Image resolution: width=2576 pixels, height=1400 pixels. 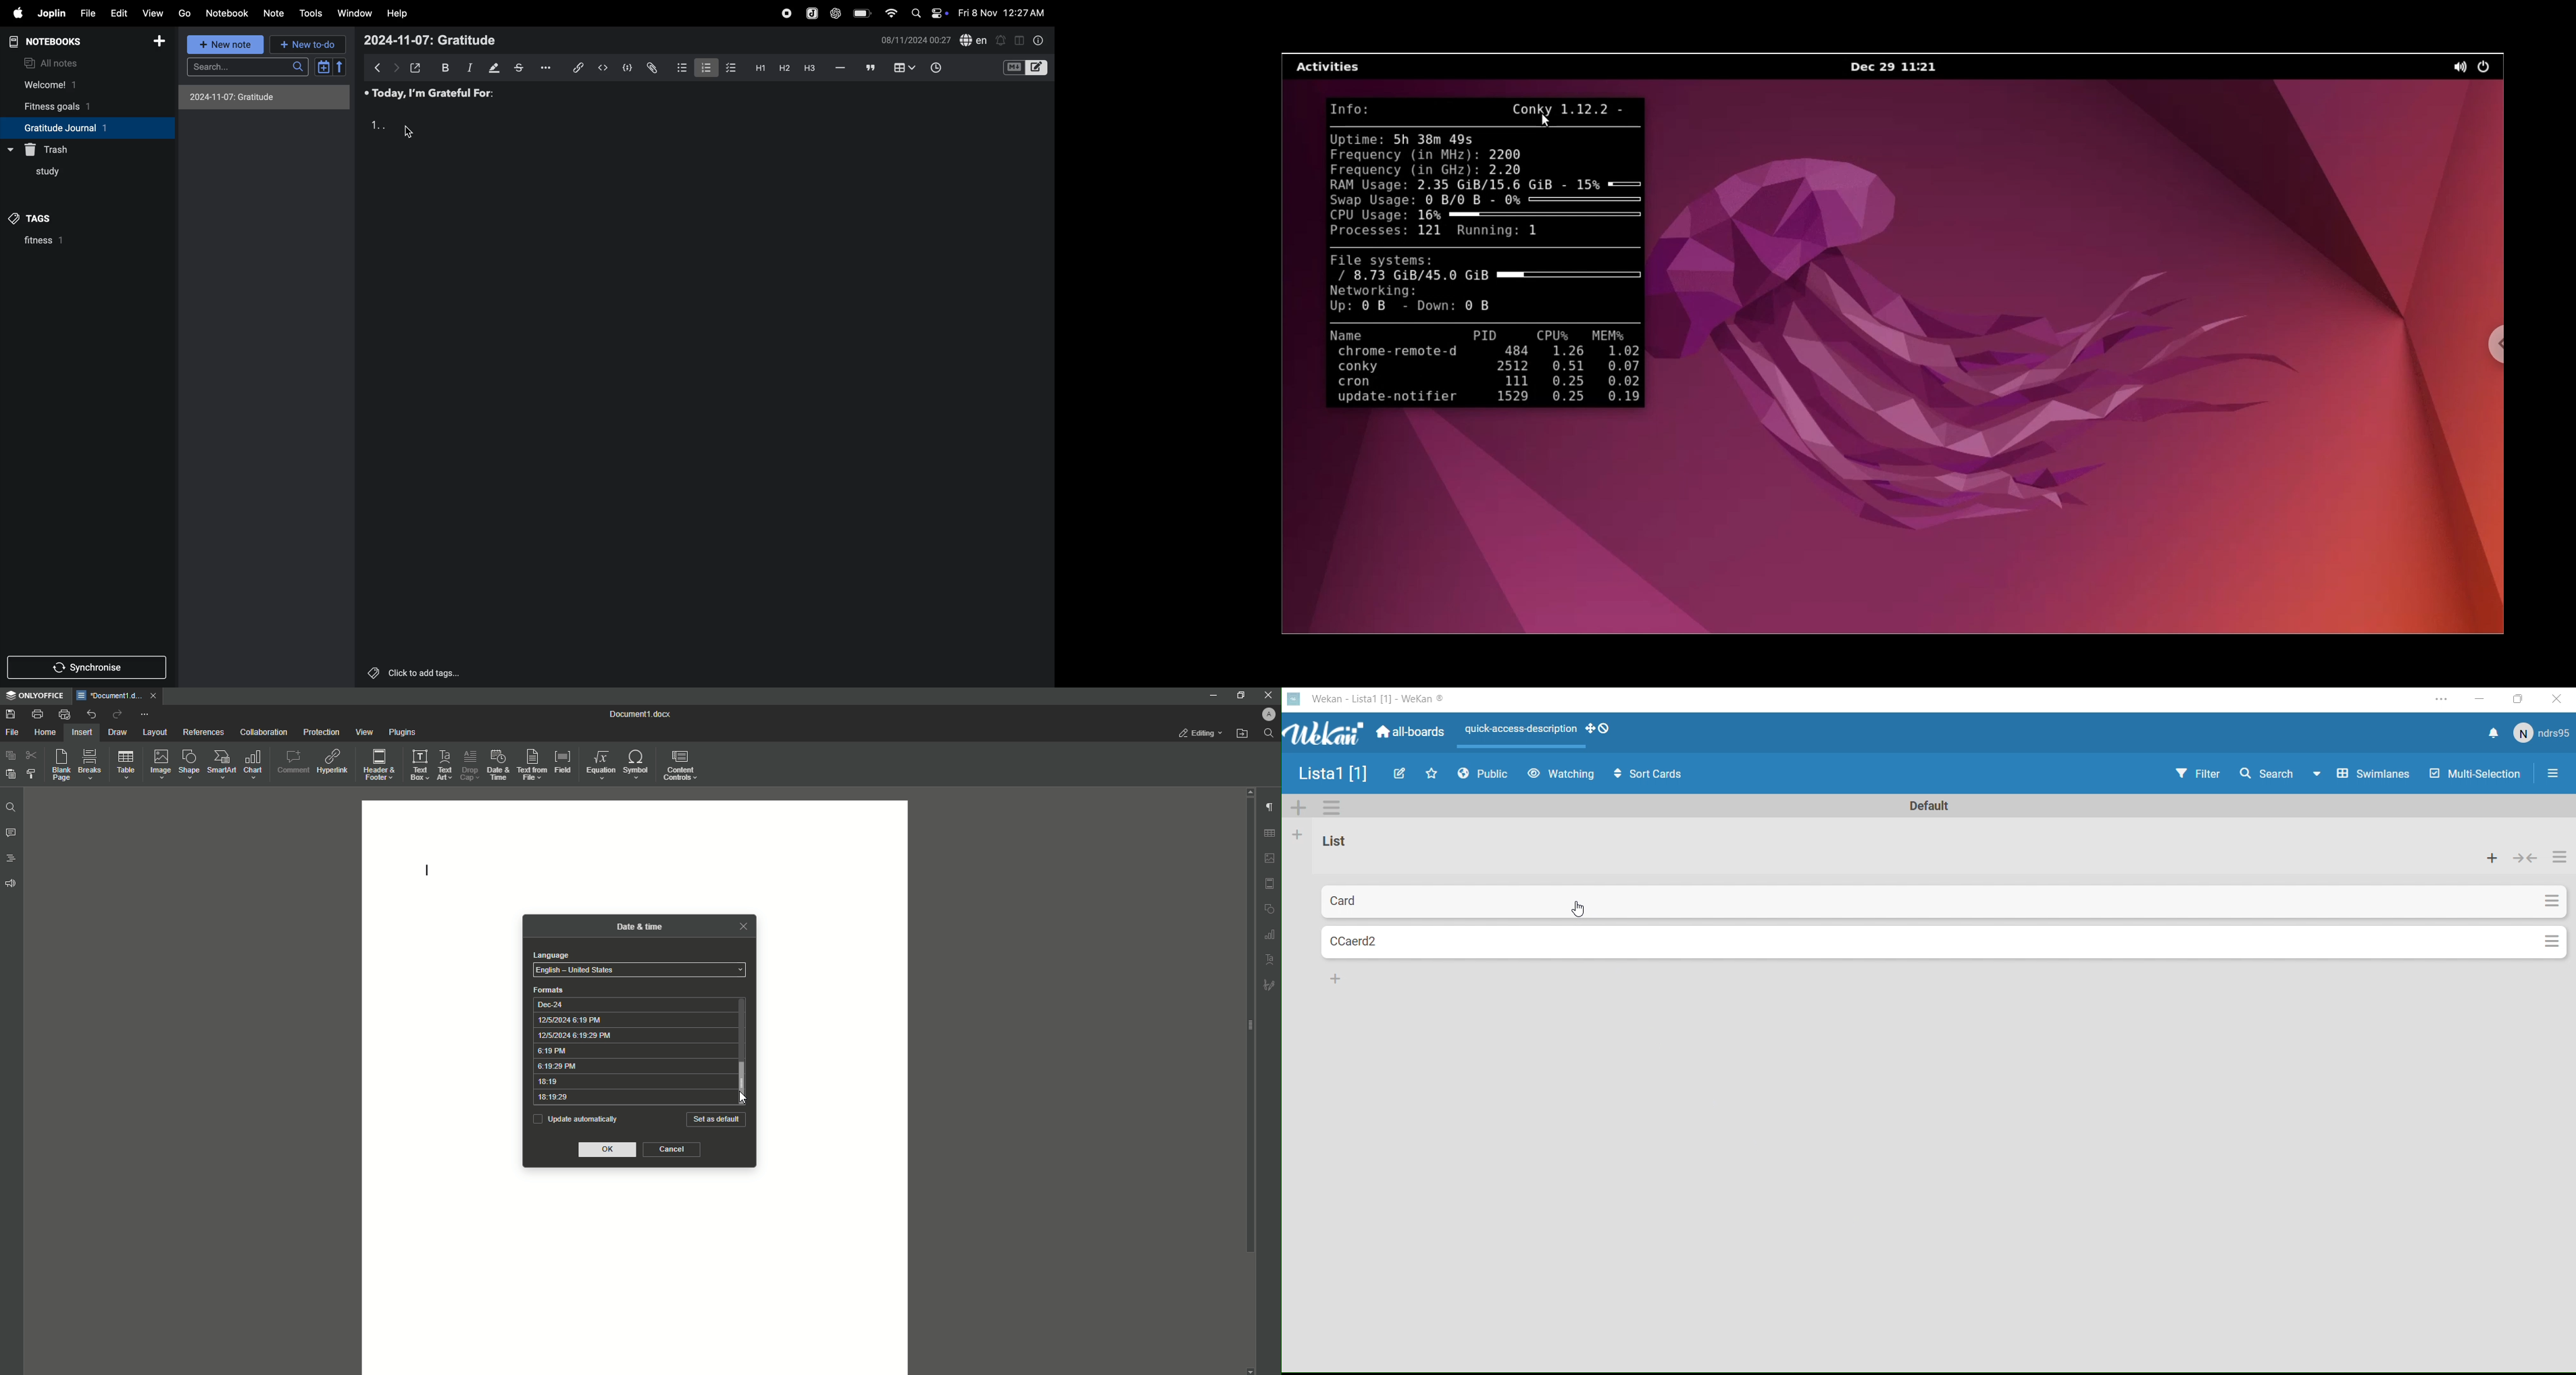 What do you see at coordinates (915, 39) in the screenshot?
I see `08/11/2024 00:27` at bounding box center [915, 39].